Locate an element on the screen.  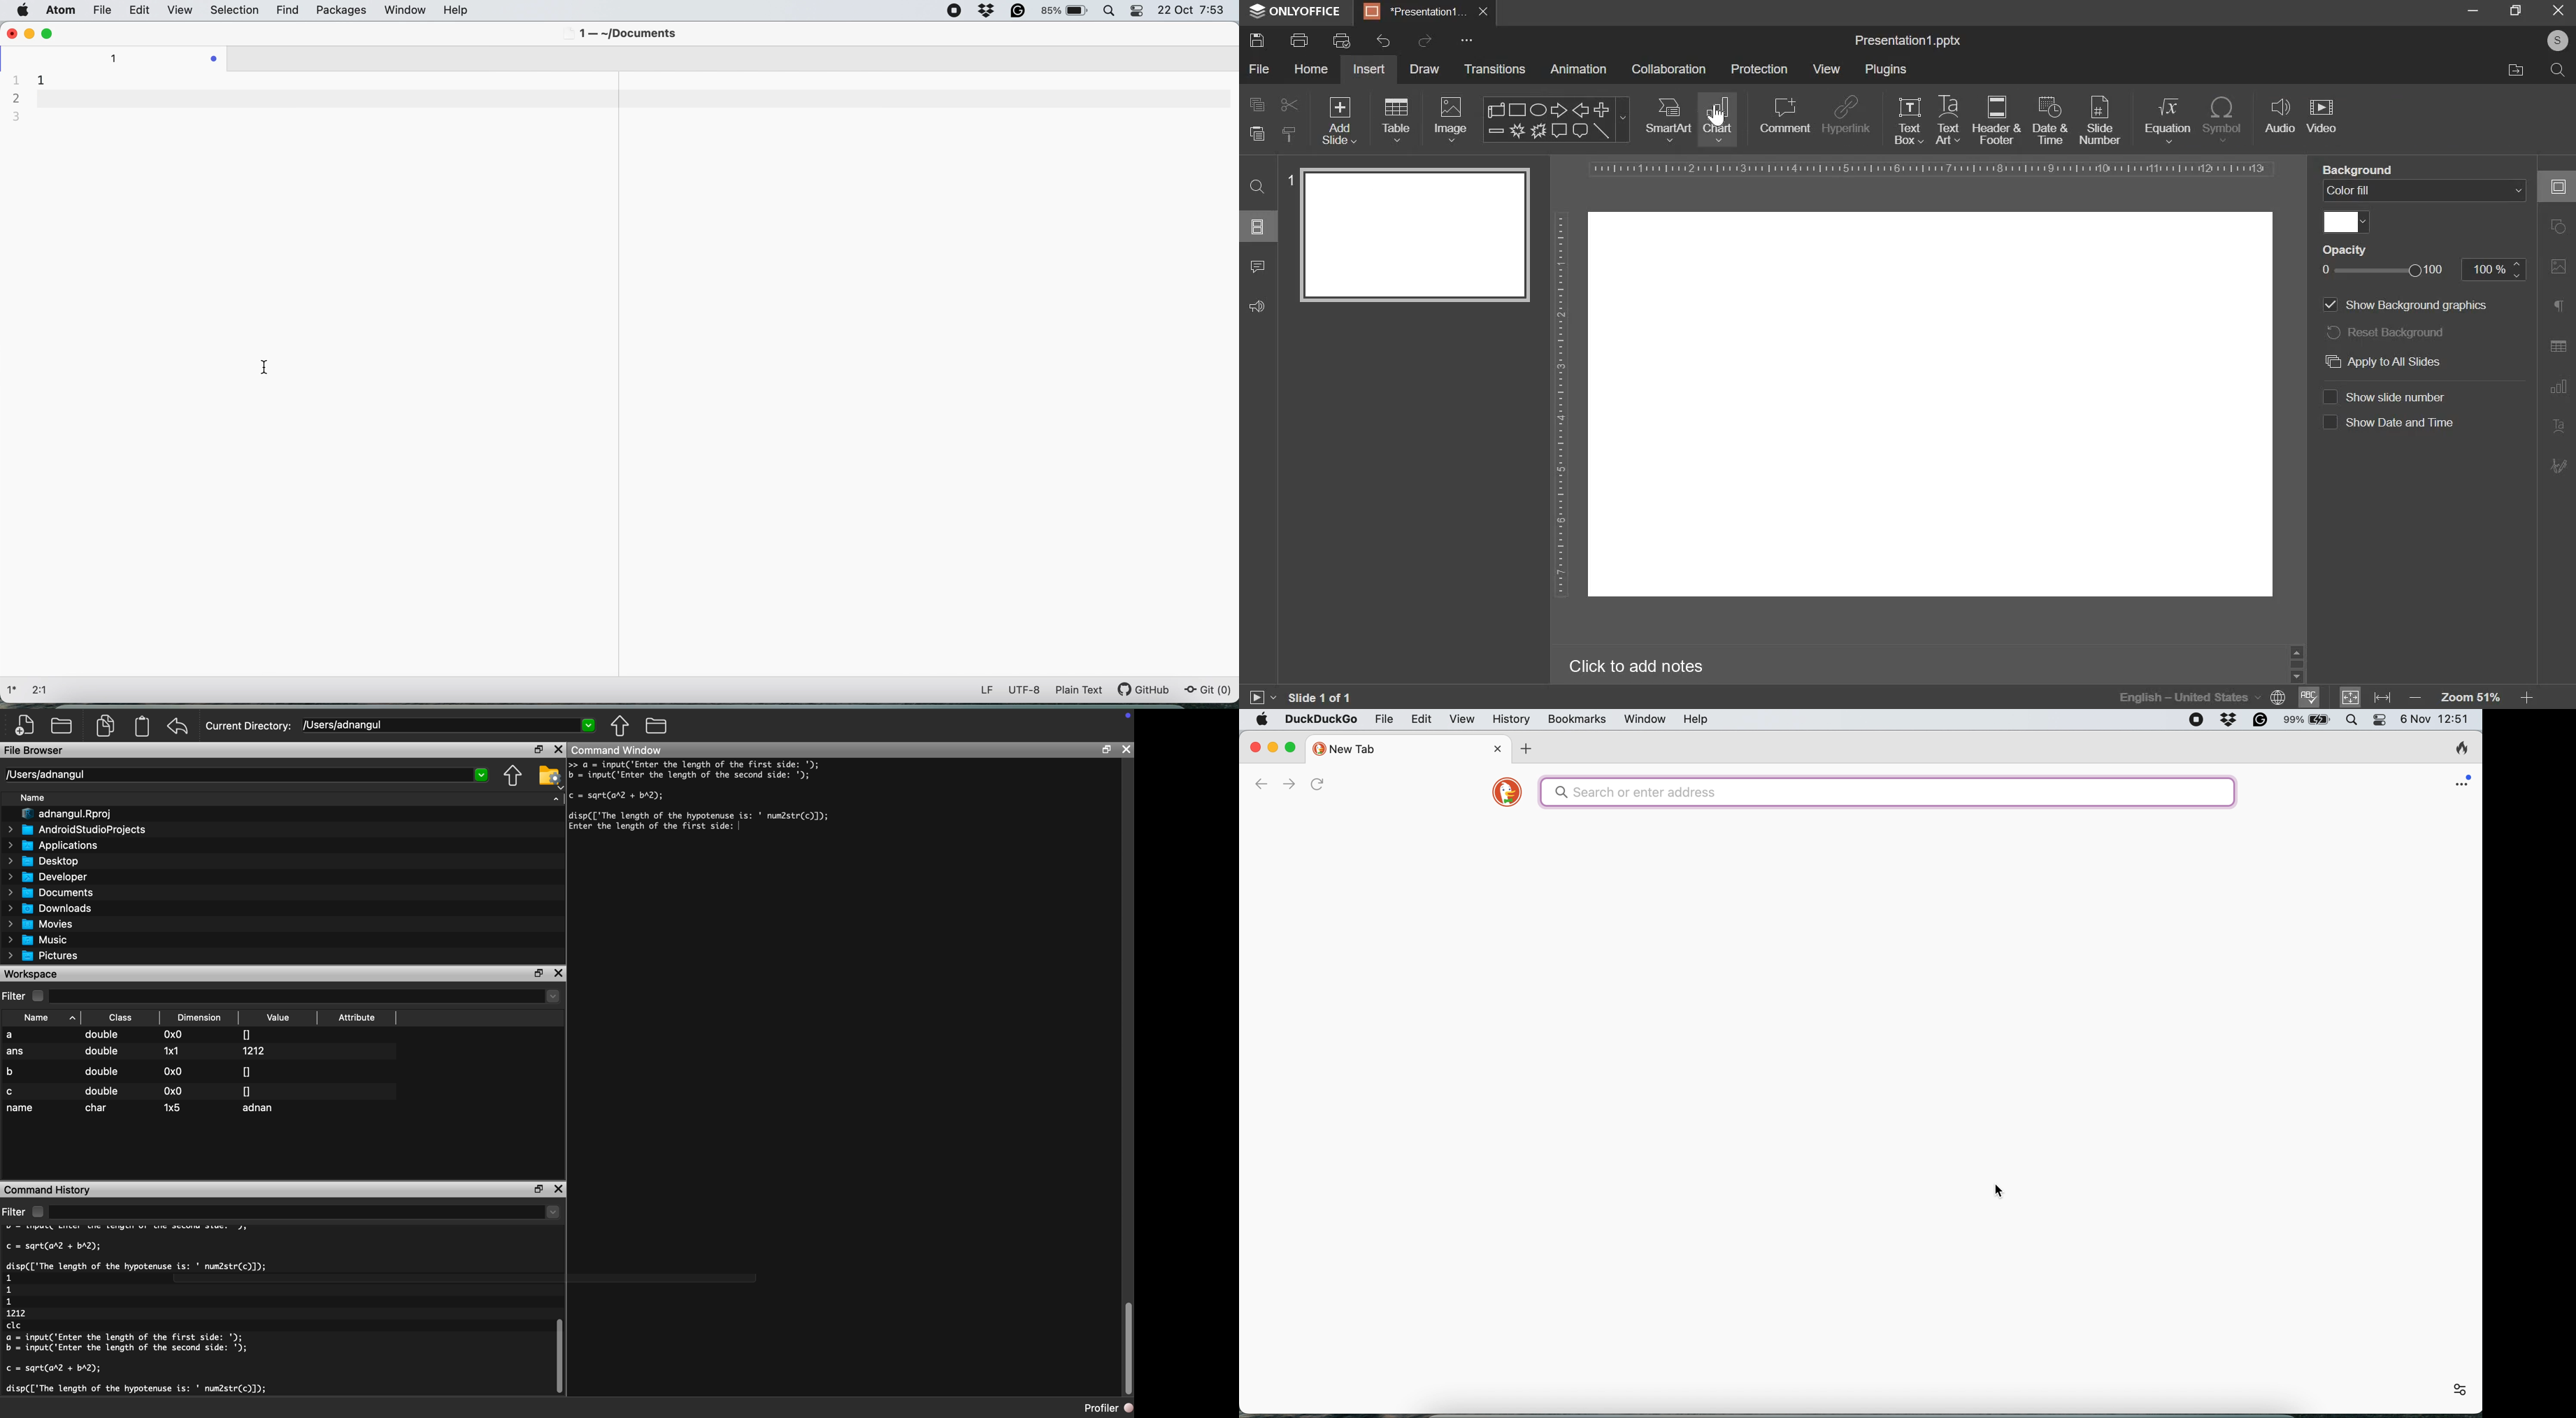
file location is located at coordinates (2516, 69).